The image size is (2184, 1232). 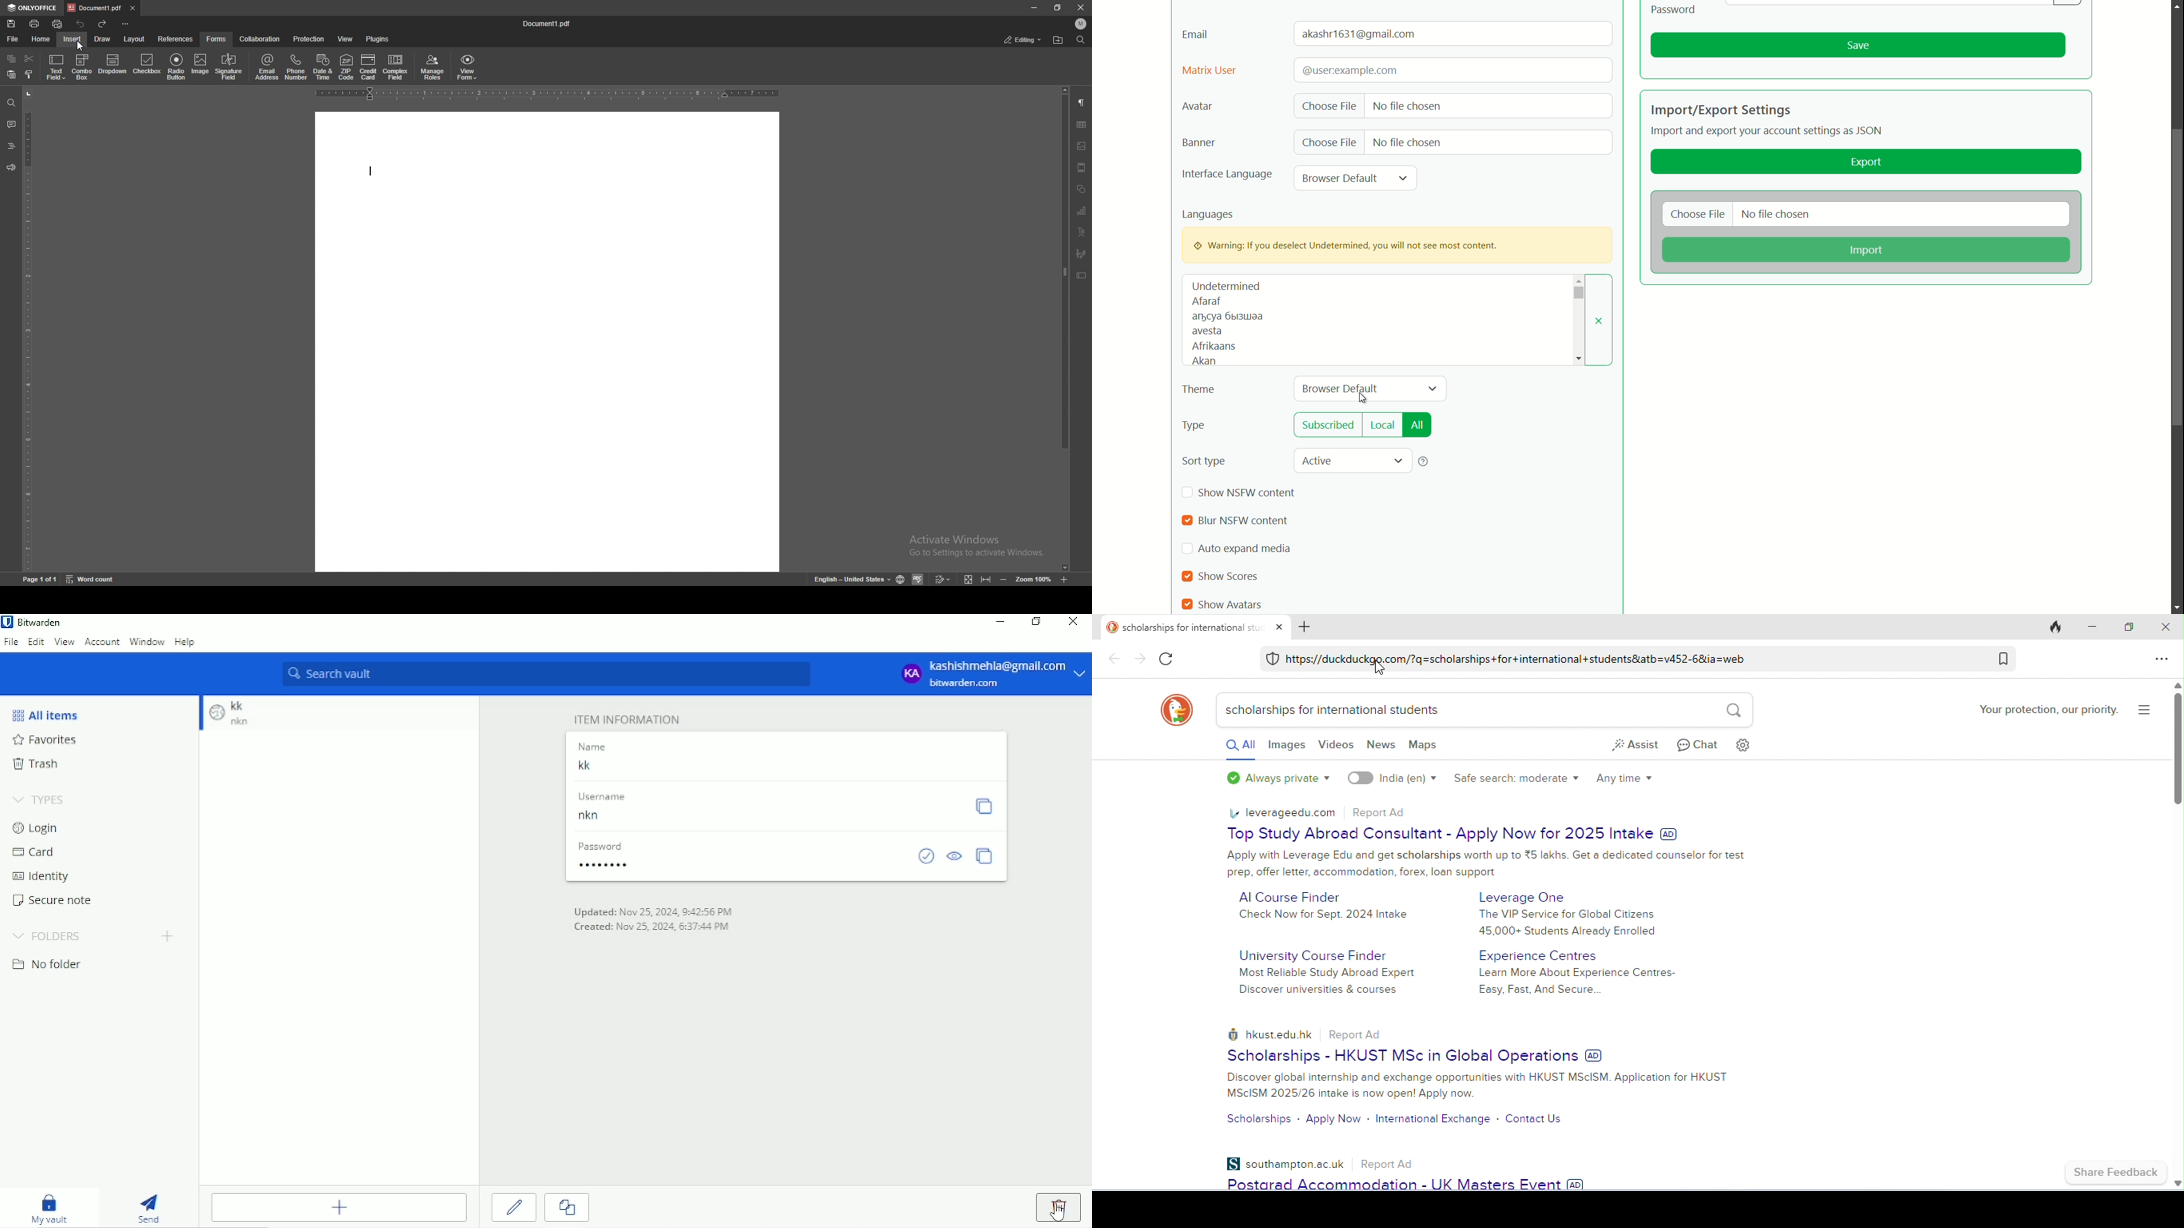 What do you see at coordinates (956, 856) in the screenshot?
I see `Toggle visibility` at bounding box center [956, 856].